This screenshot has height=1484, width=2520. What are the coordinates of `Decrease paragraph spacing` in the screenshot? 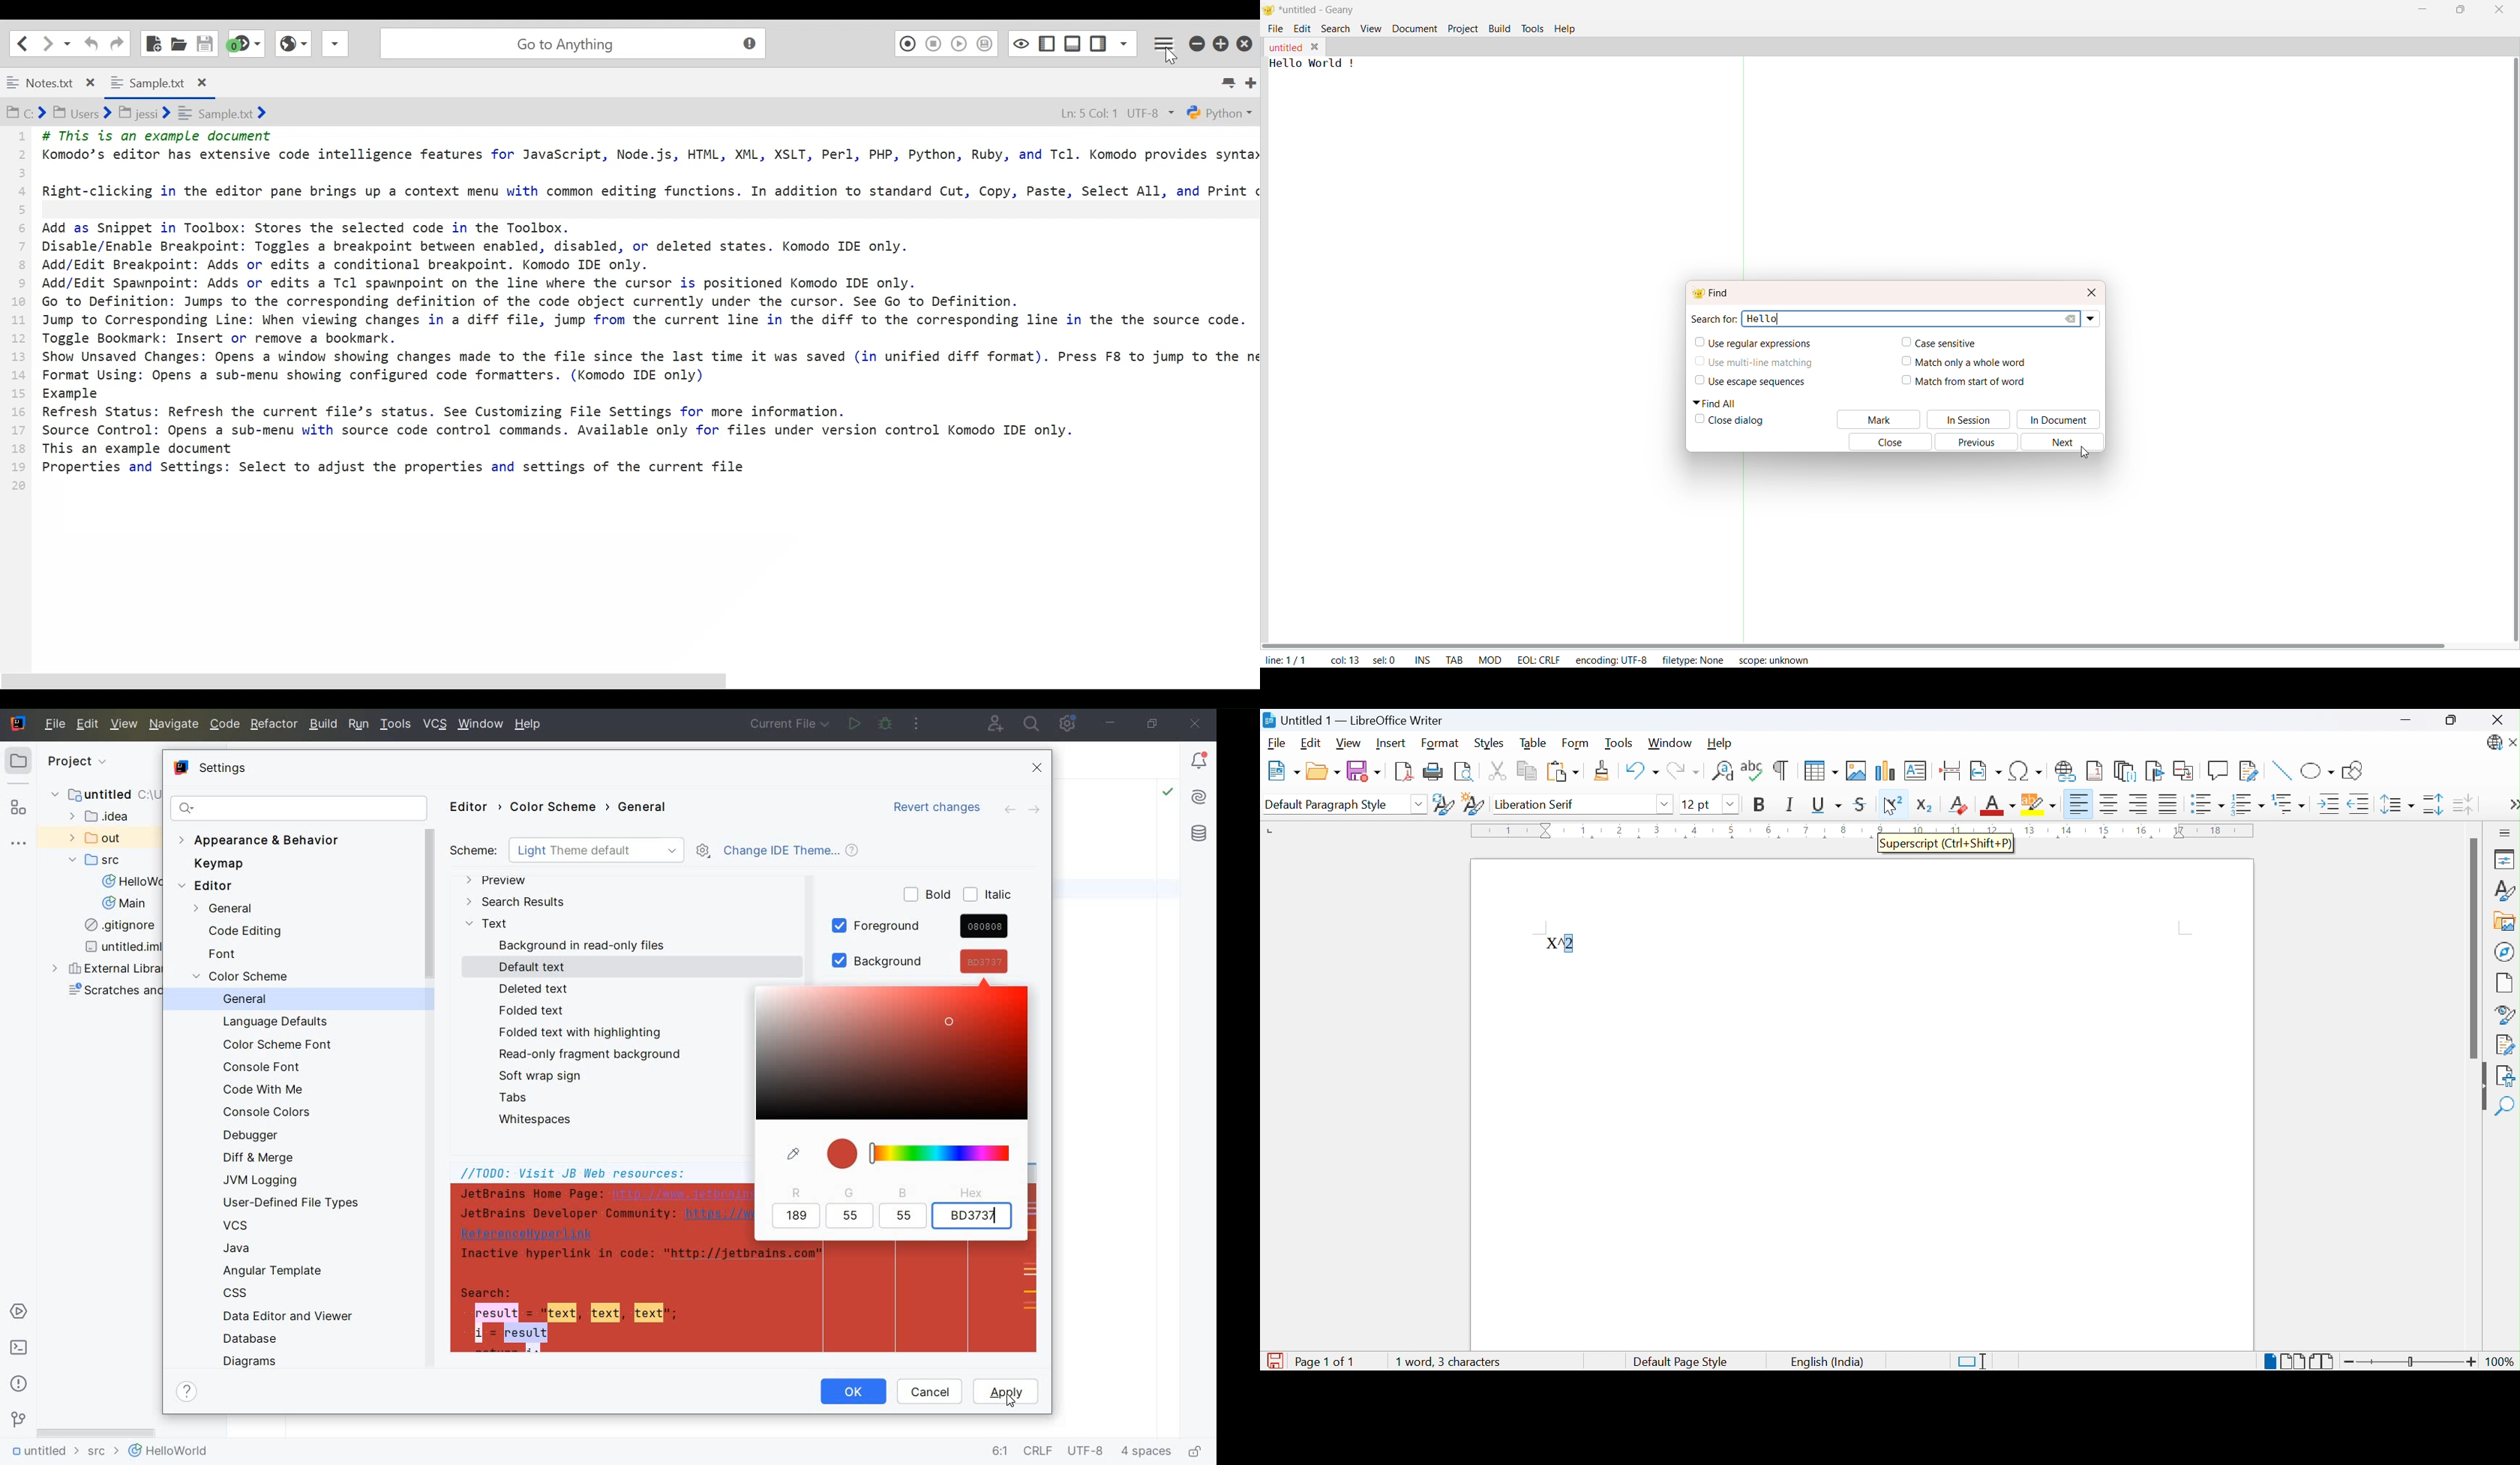 It's located at (2464, 805).